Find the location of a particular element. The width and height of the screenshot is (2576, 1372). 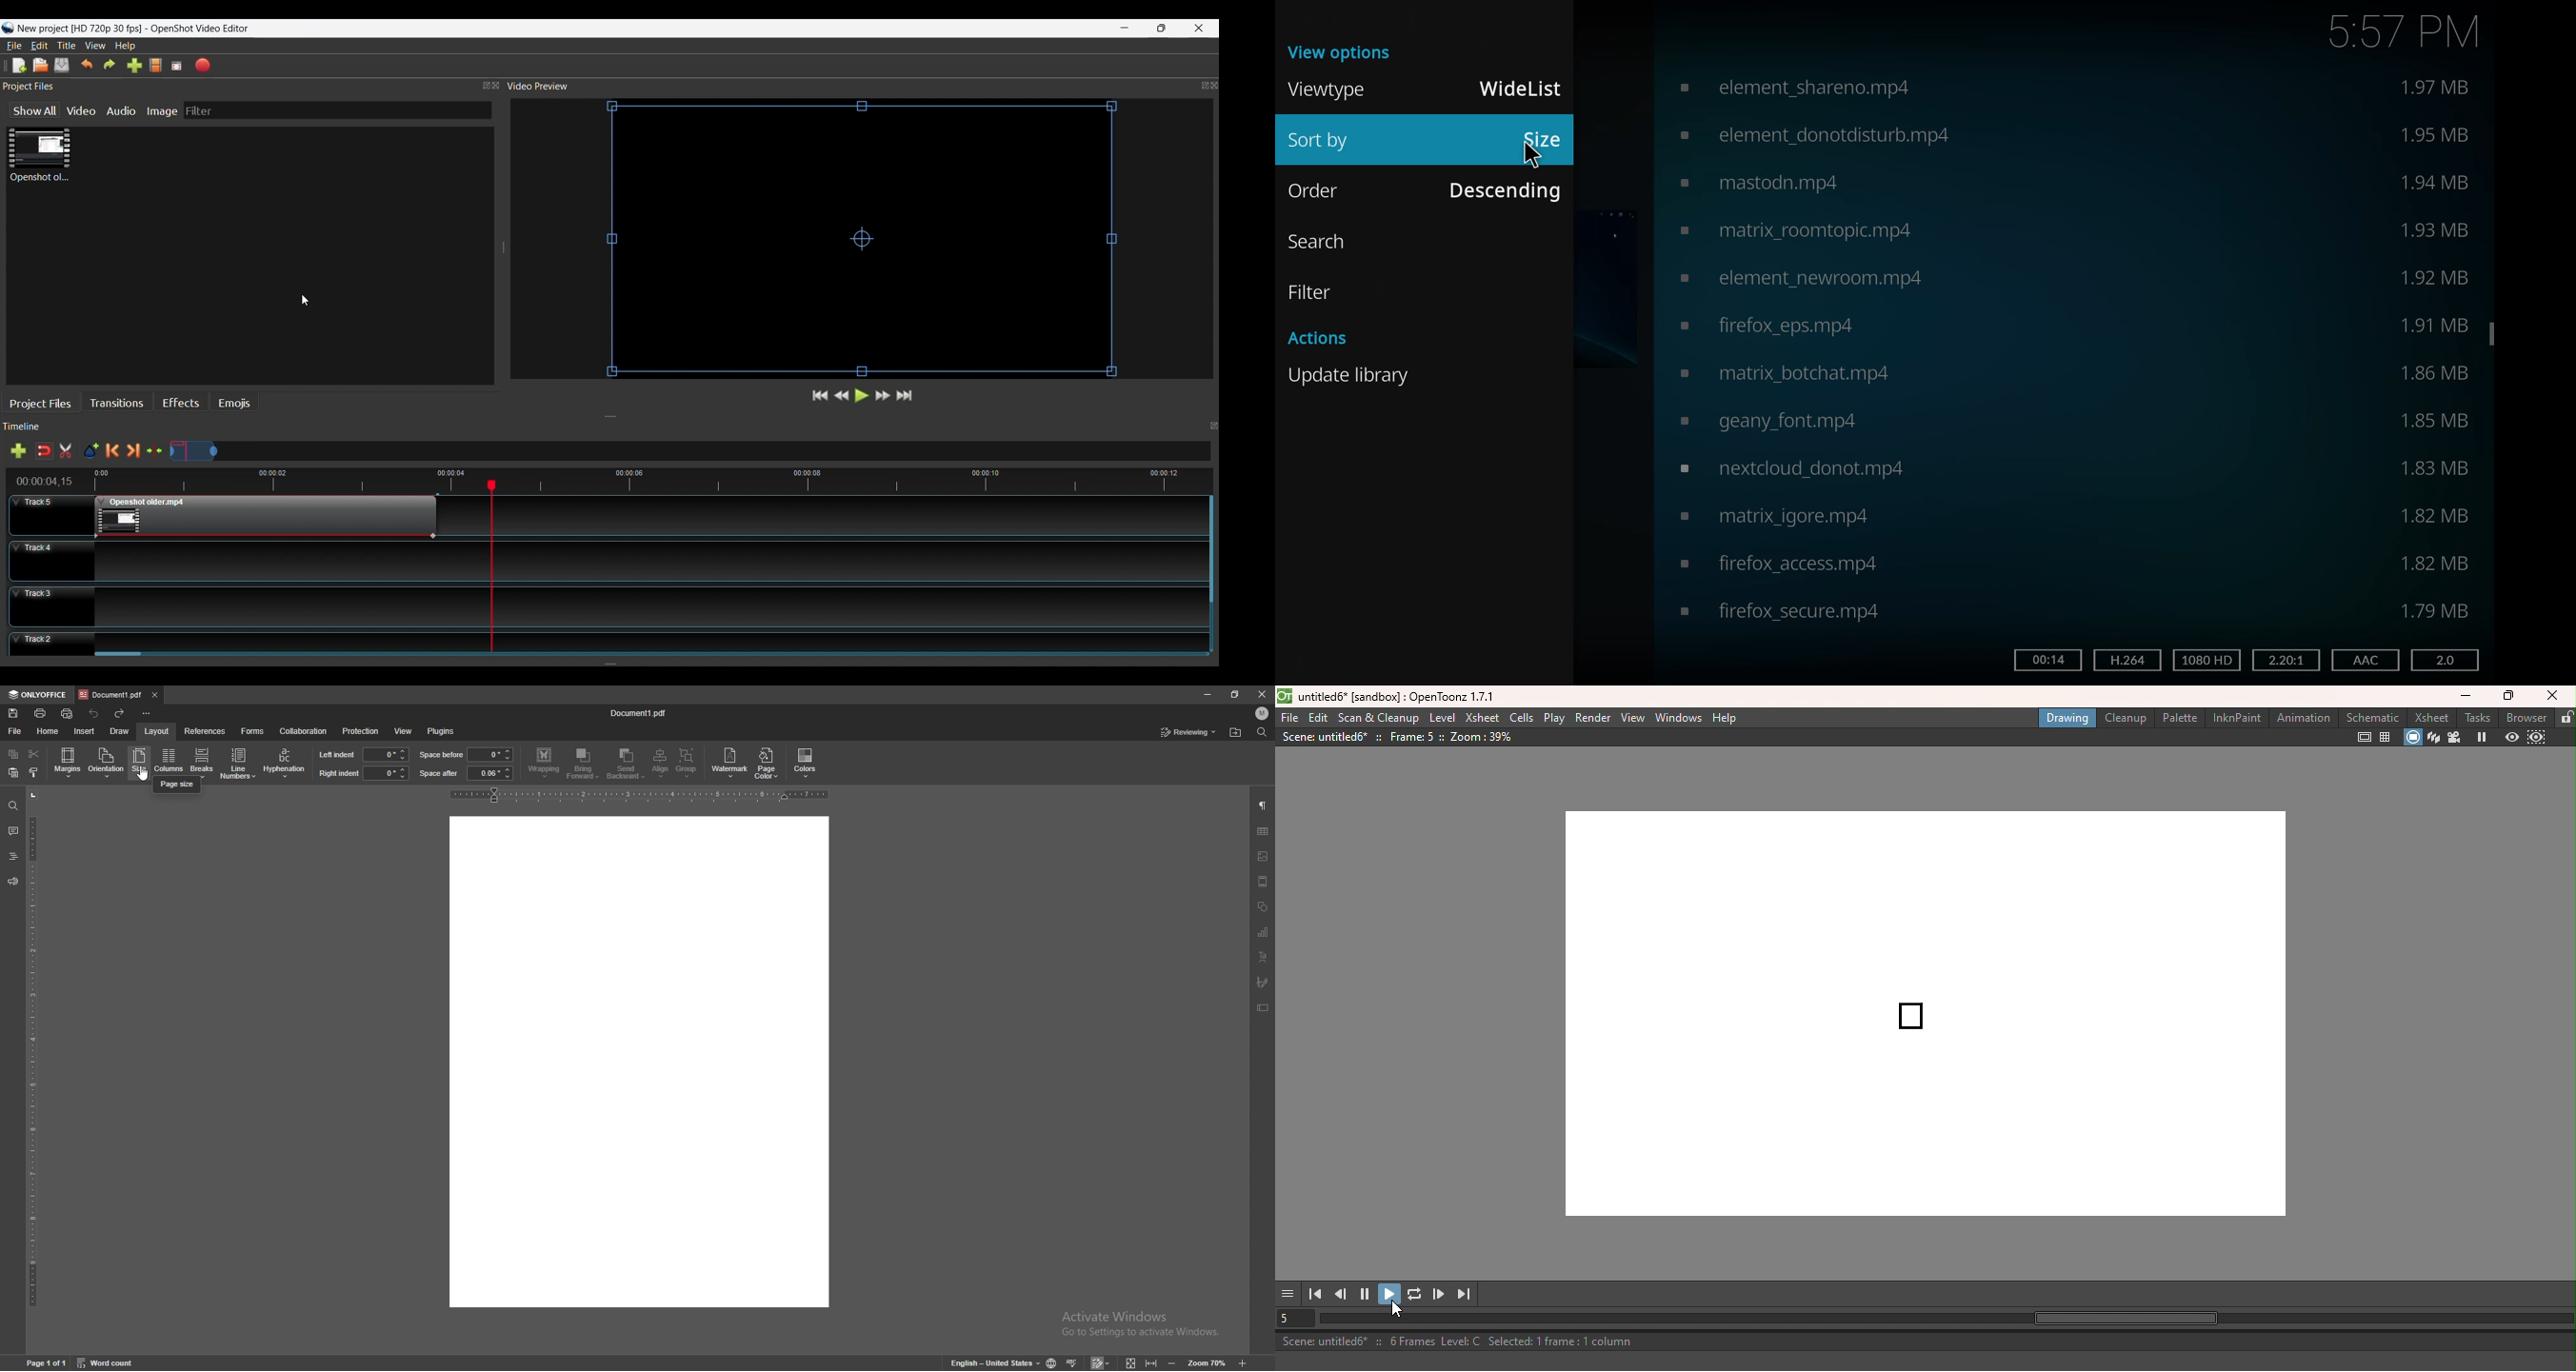

Export Video is located at coordinates (204, 65).